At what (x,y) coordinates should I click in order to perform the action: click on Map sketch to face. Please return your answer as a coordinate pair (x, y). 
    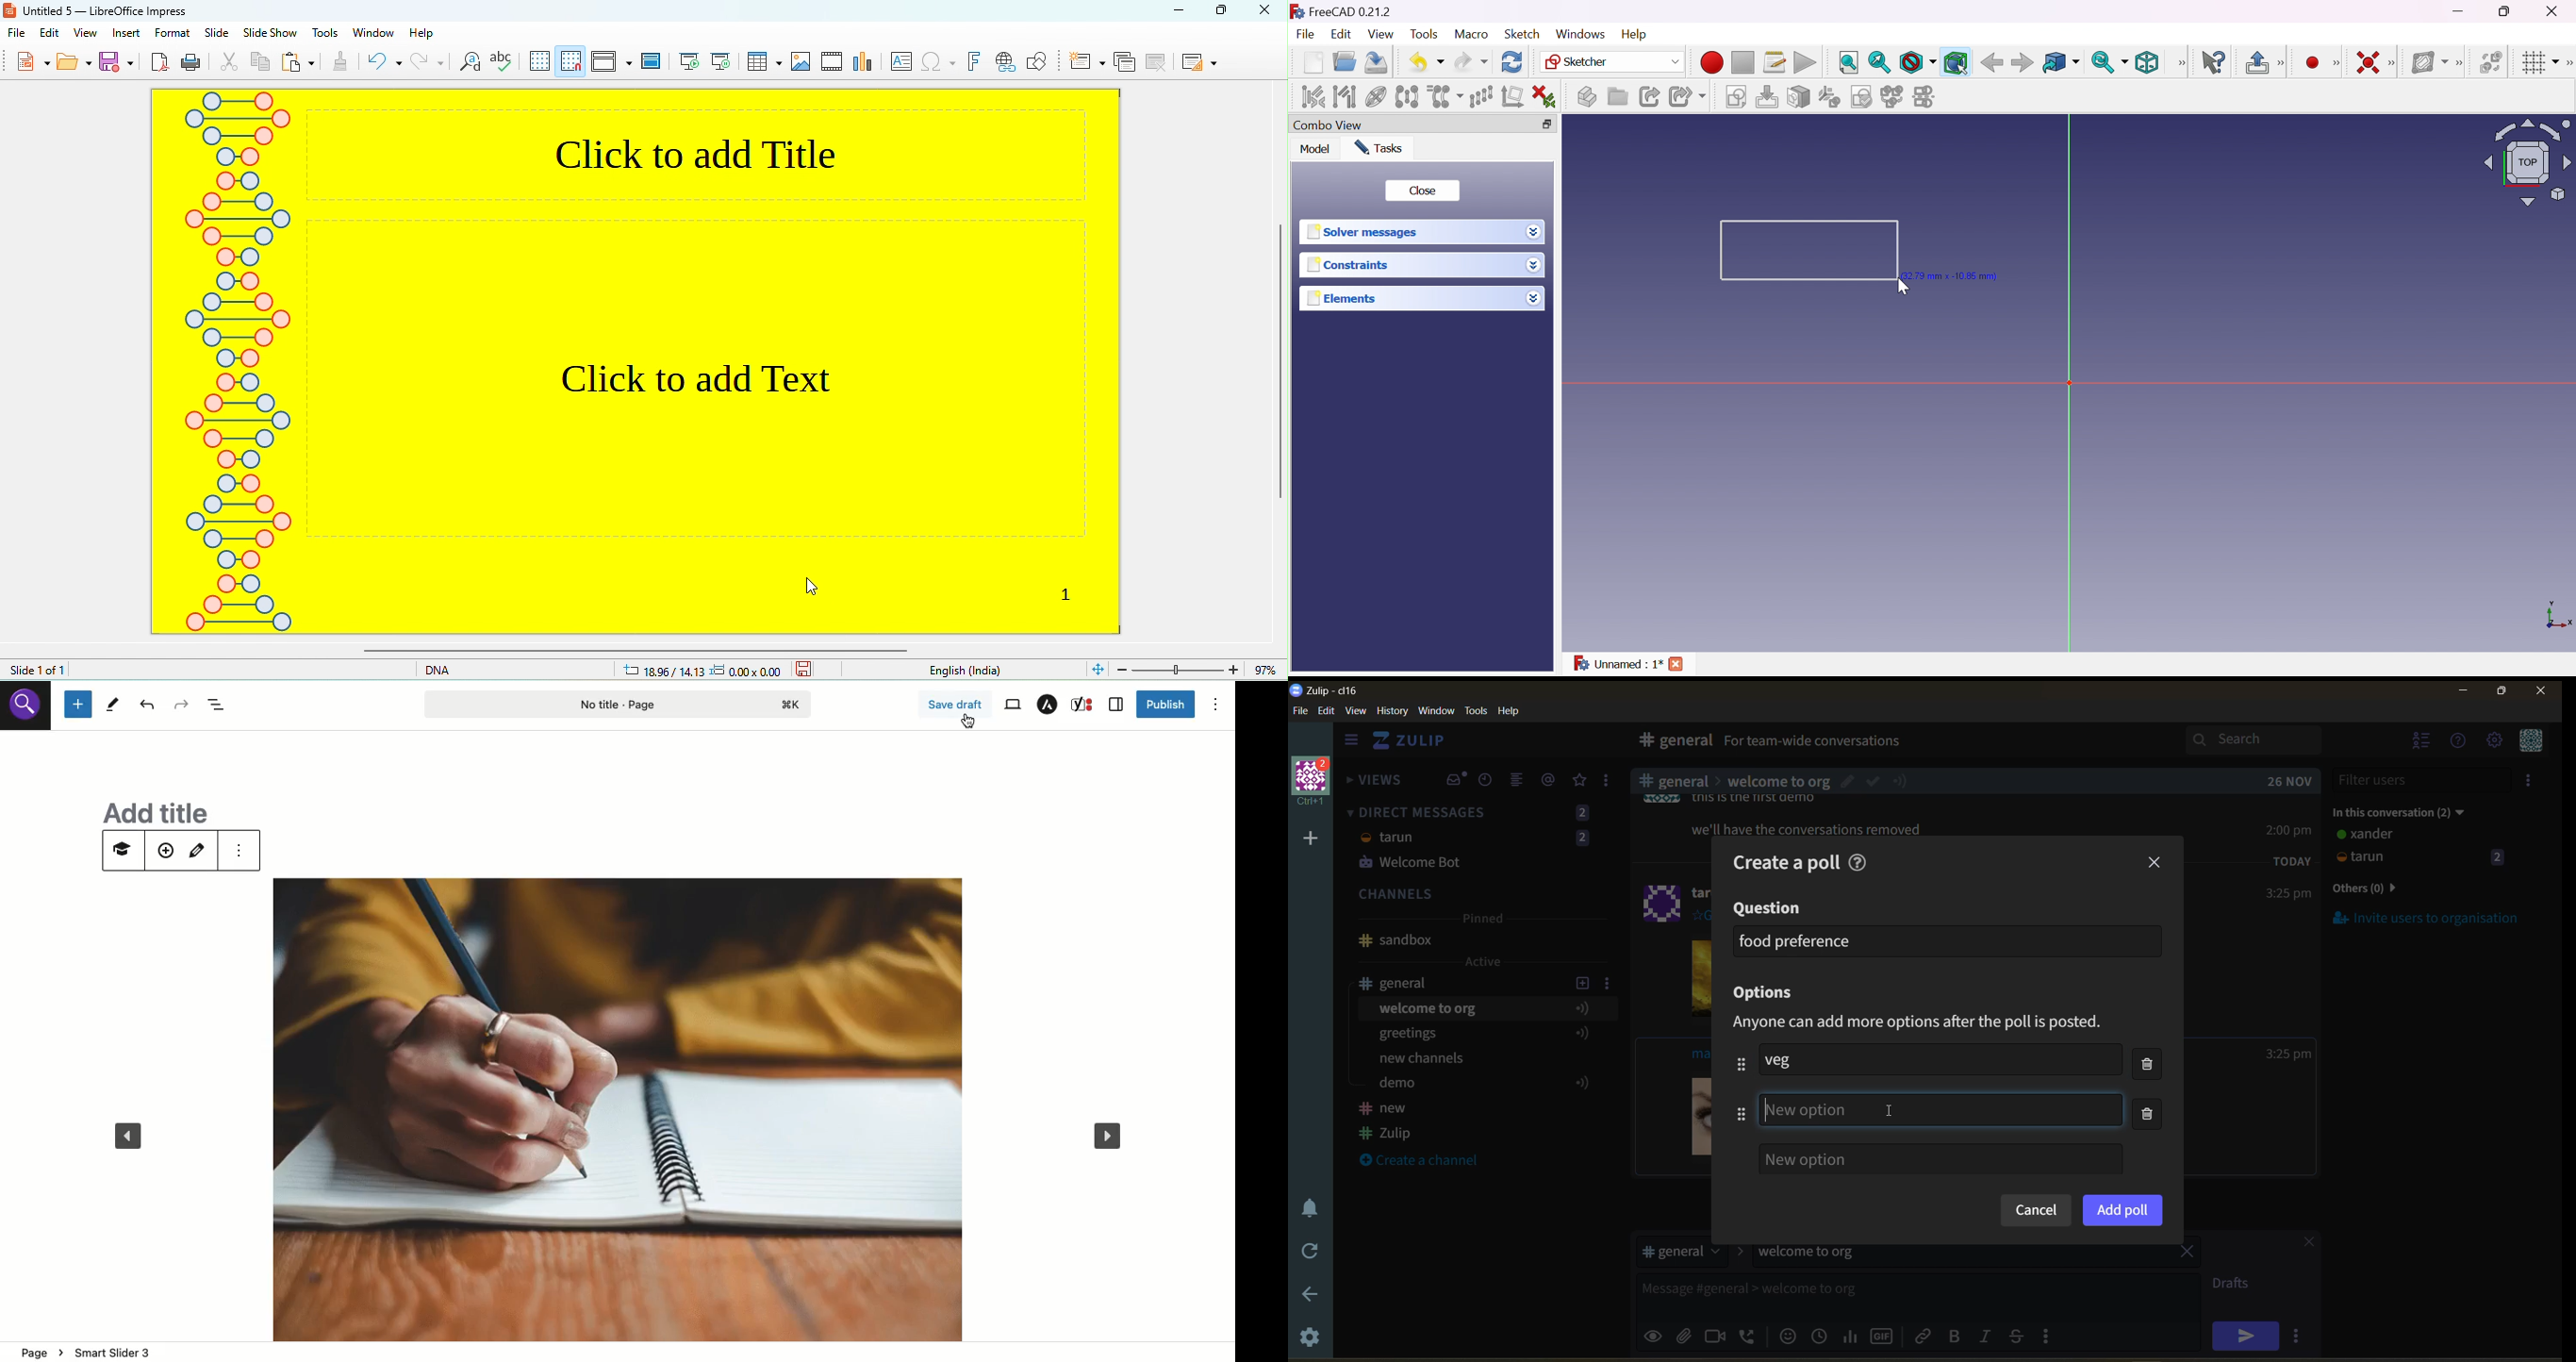
    Looking at the image, I should click on (1798, 97).